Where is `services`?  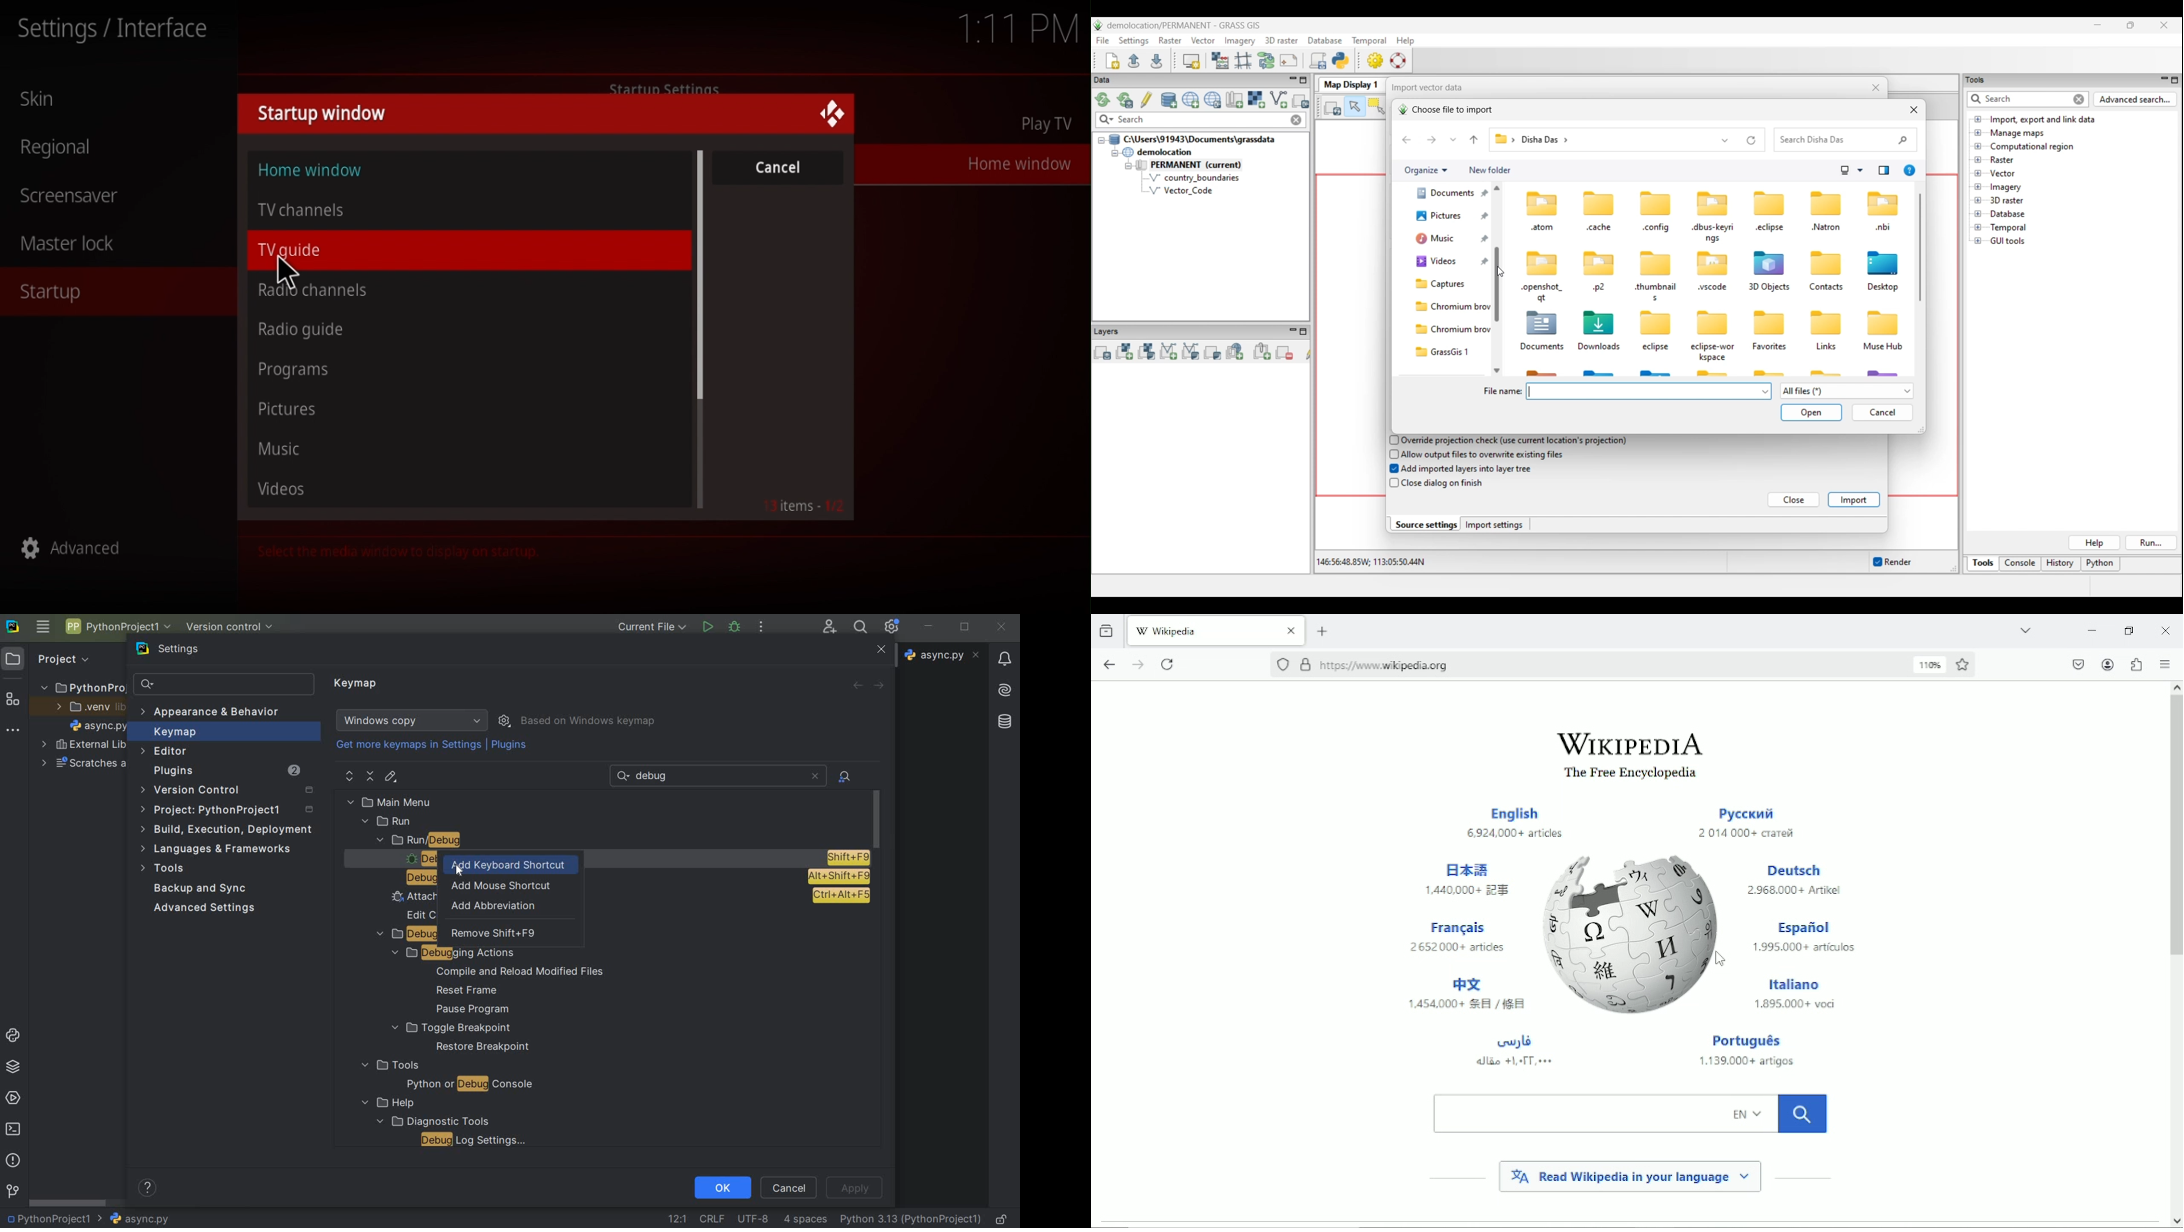
services is located at coordinates (14, 1097).